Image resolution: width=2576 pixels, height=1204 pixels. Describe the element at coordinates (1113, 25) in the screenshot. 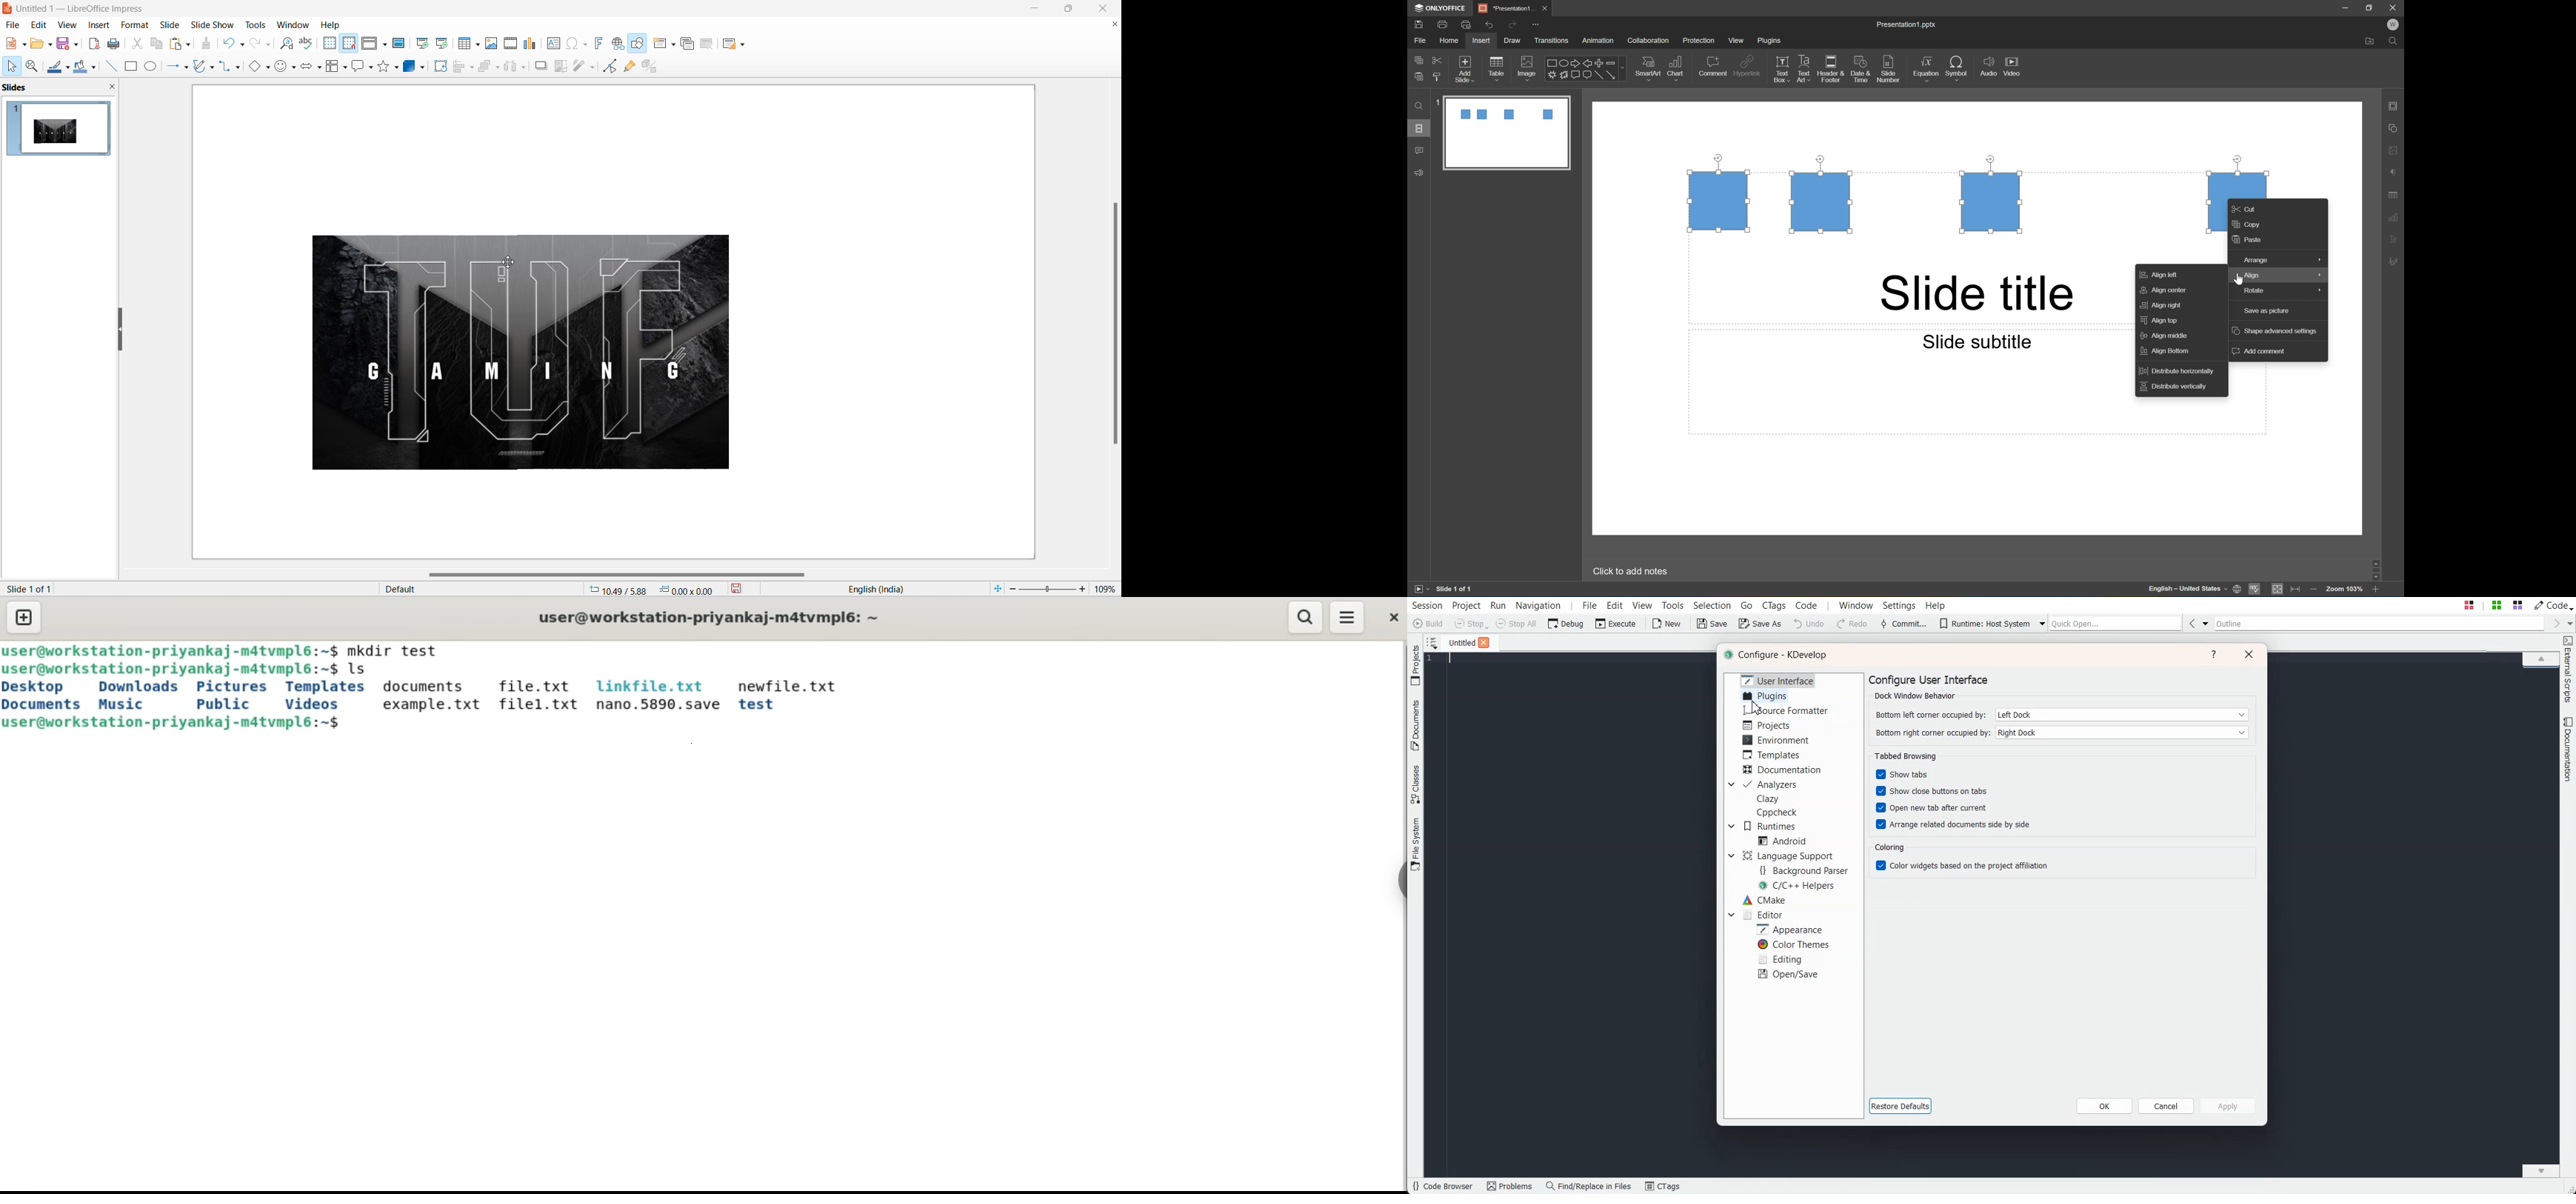

I see `close document` at that location.